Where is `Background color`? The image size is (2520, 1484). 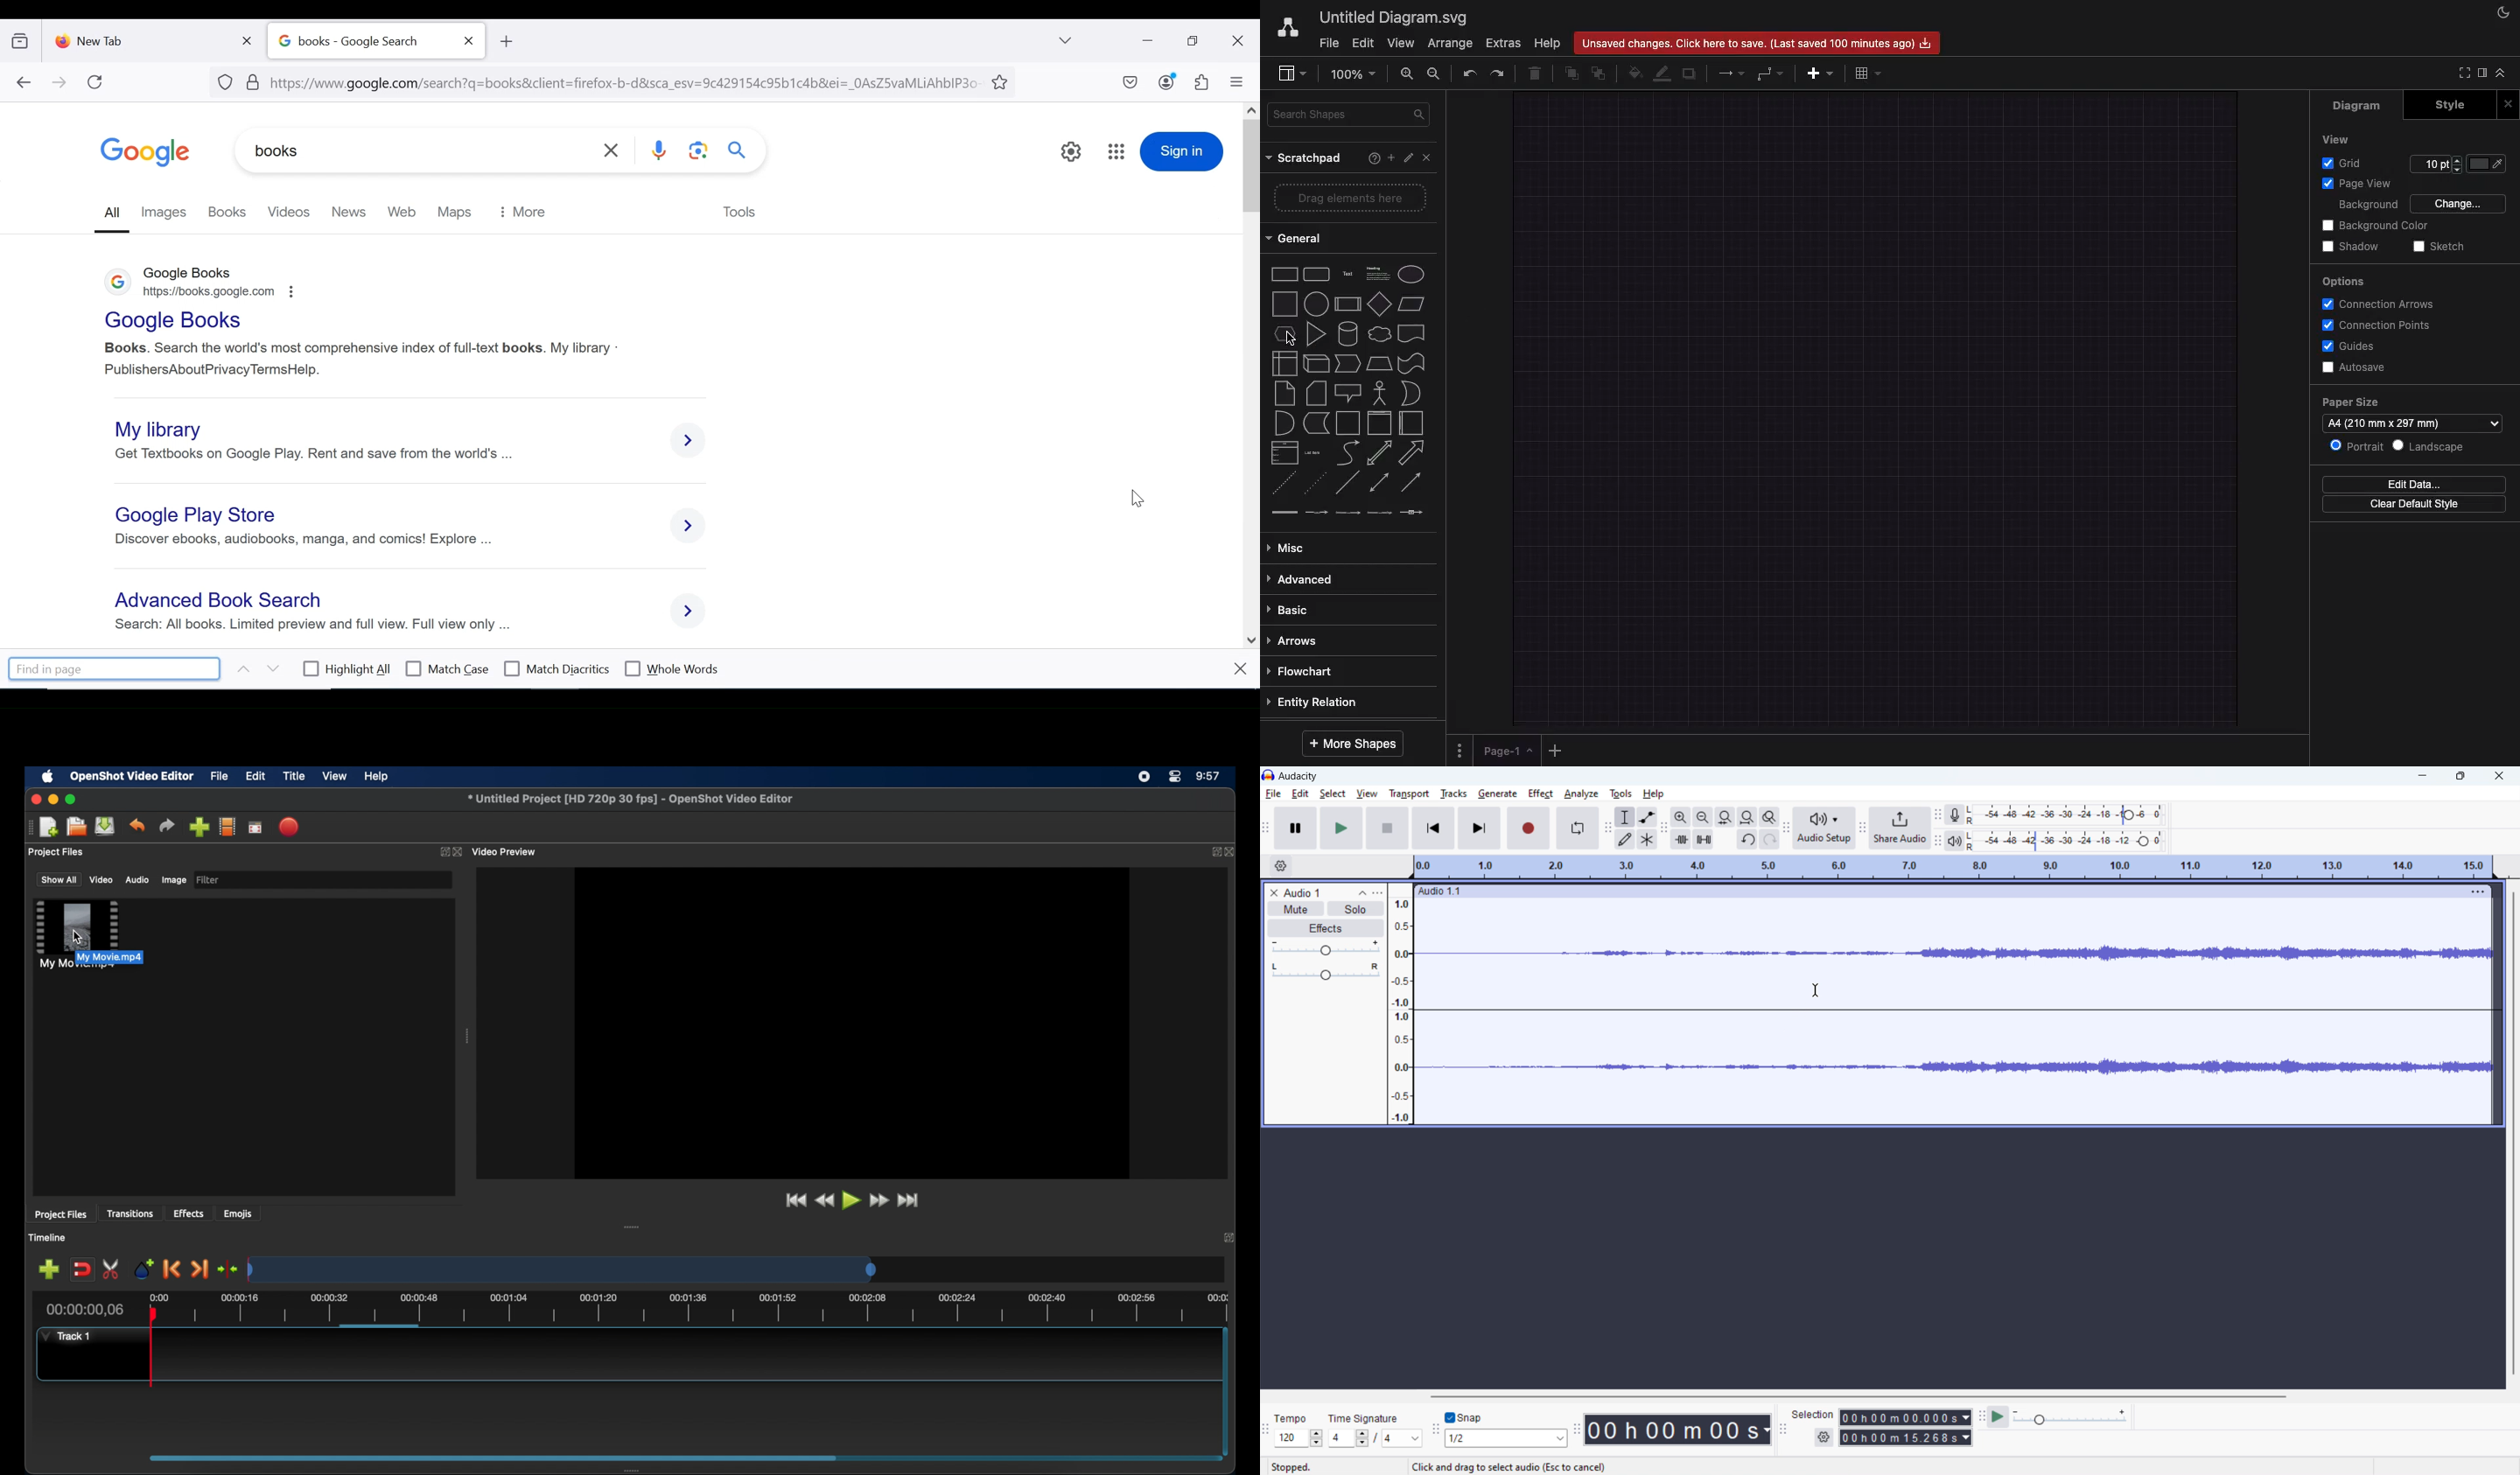 Background color is located at coordinates (2374, 225).